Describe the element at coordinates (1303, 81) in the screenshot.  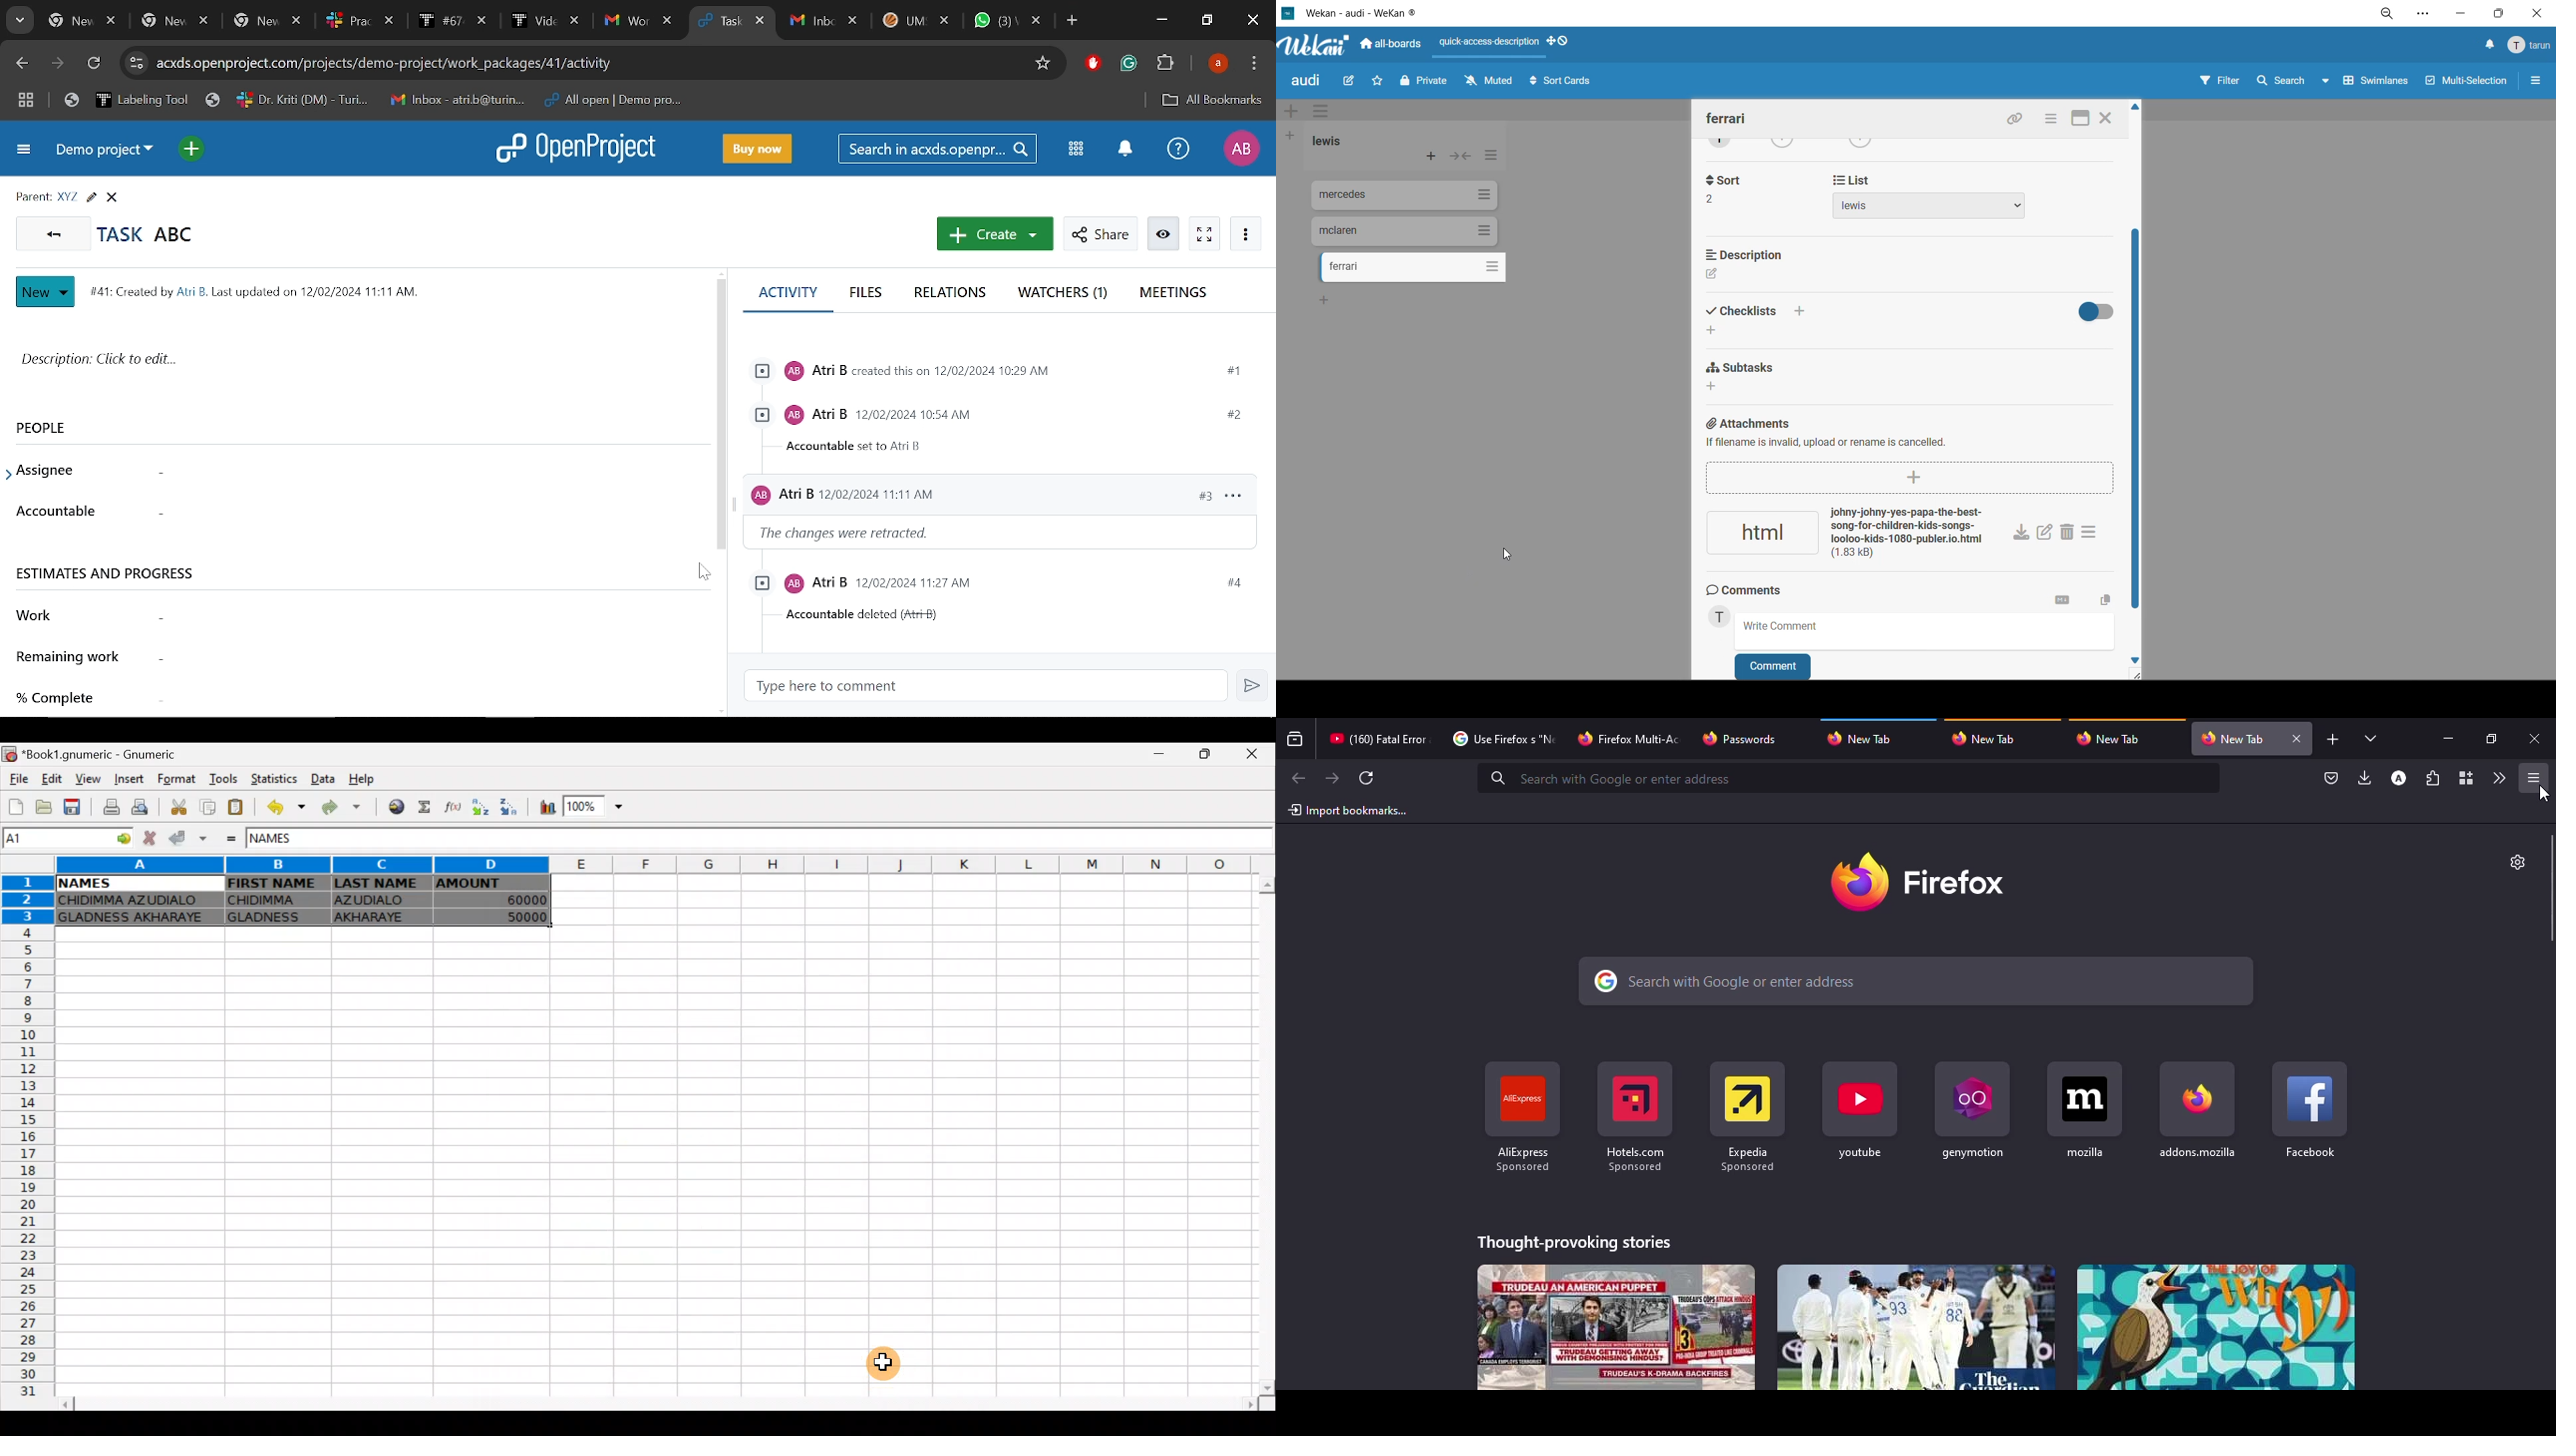
I see `board title` at that location.